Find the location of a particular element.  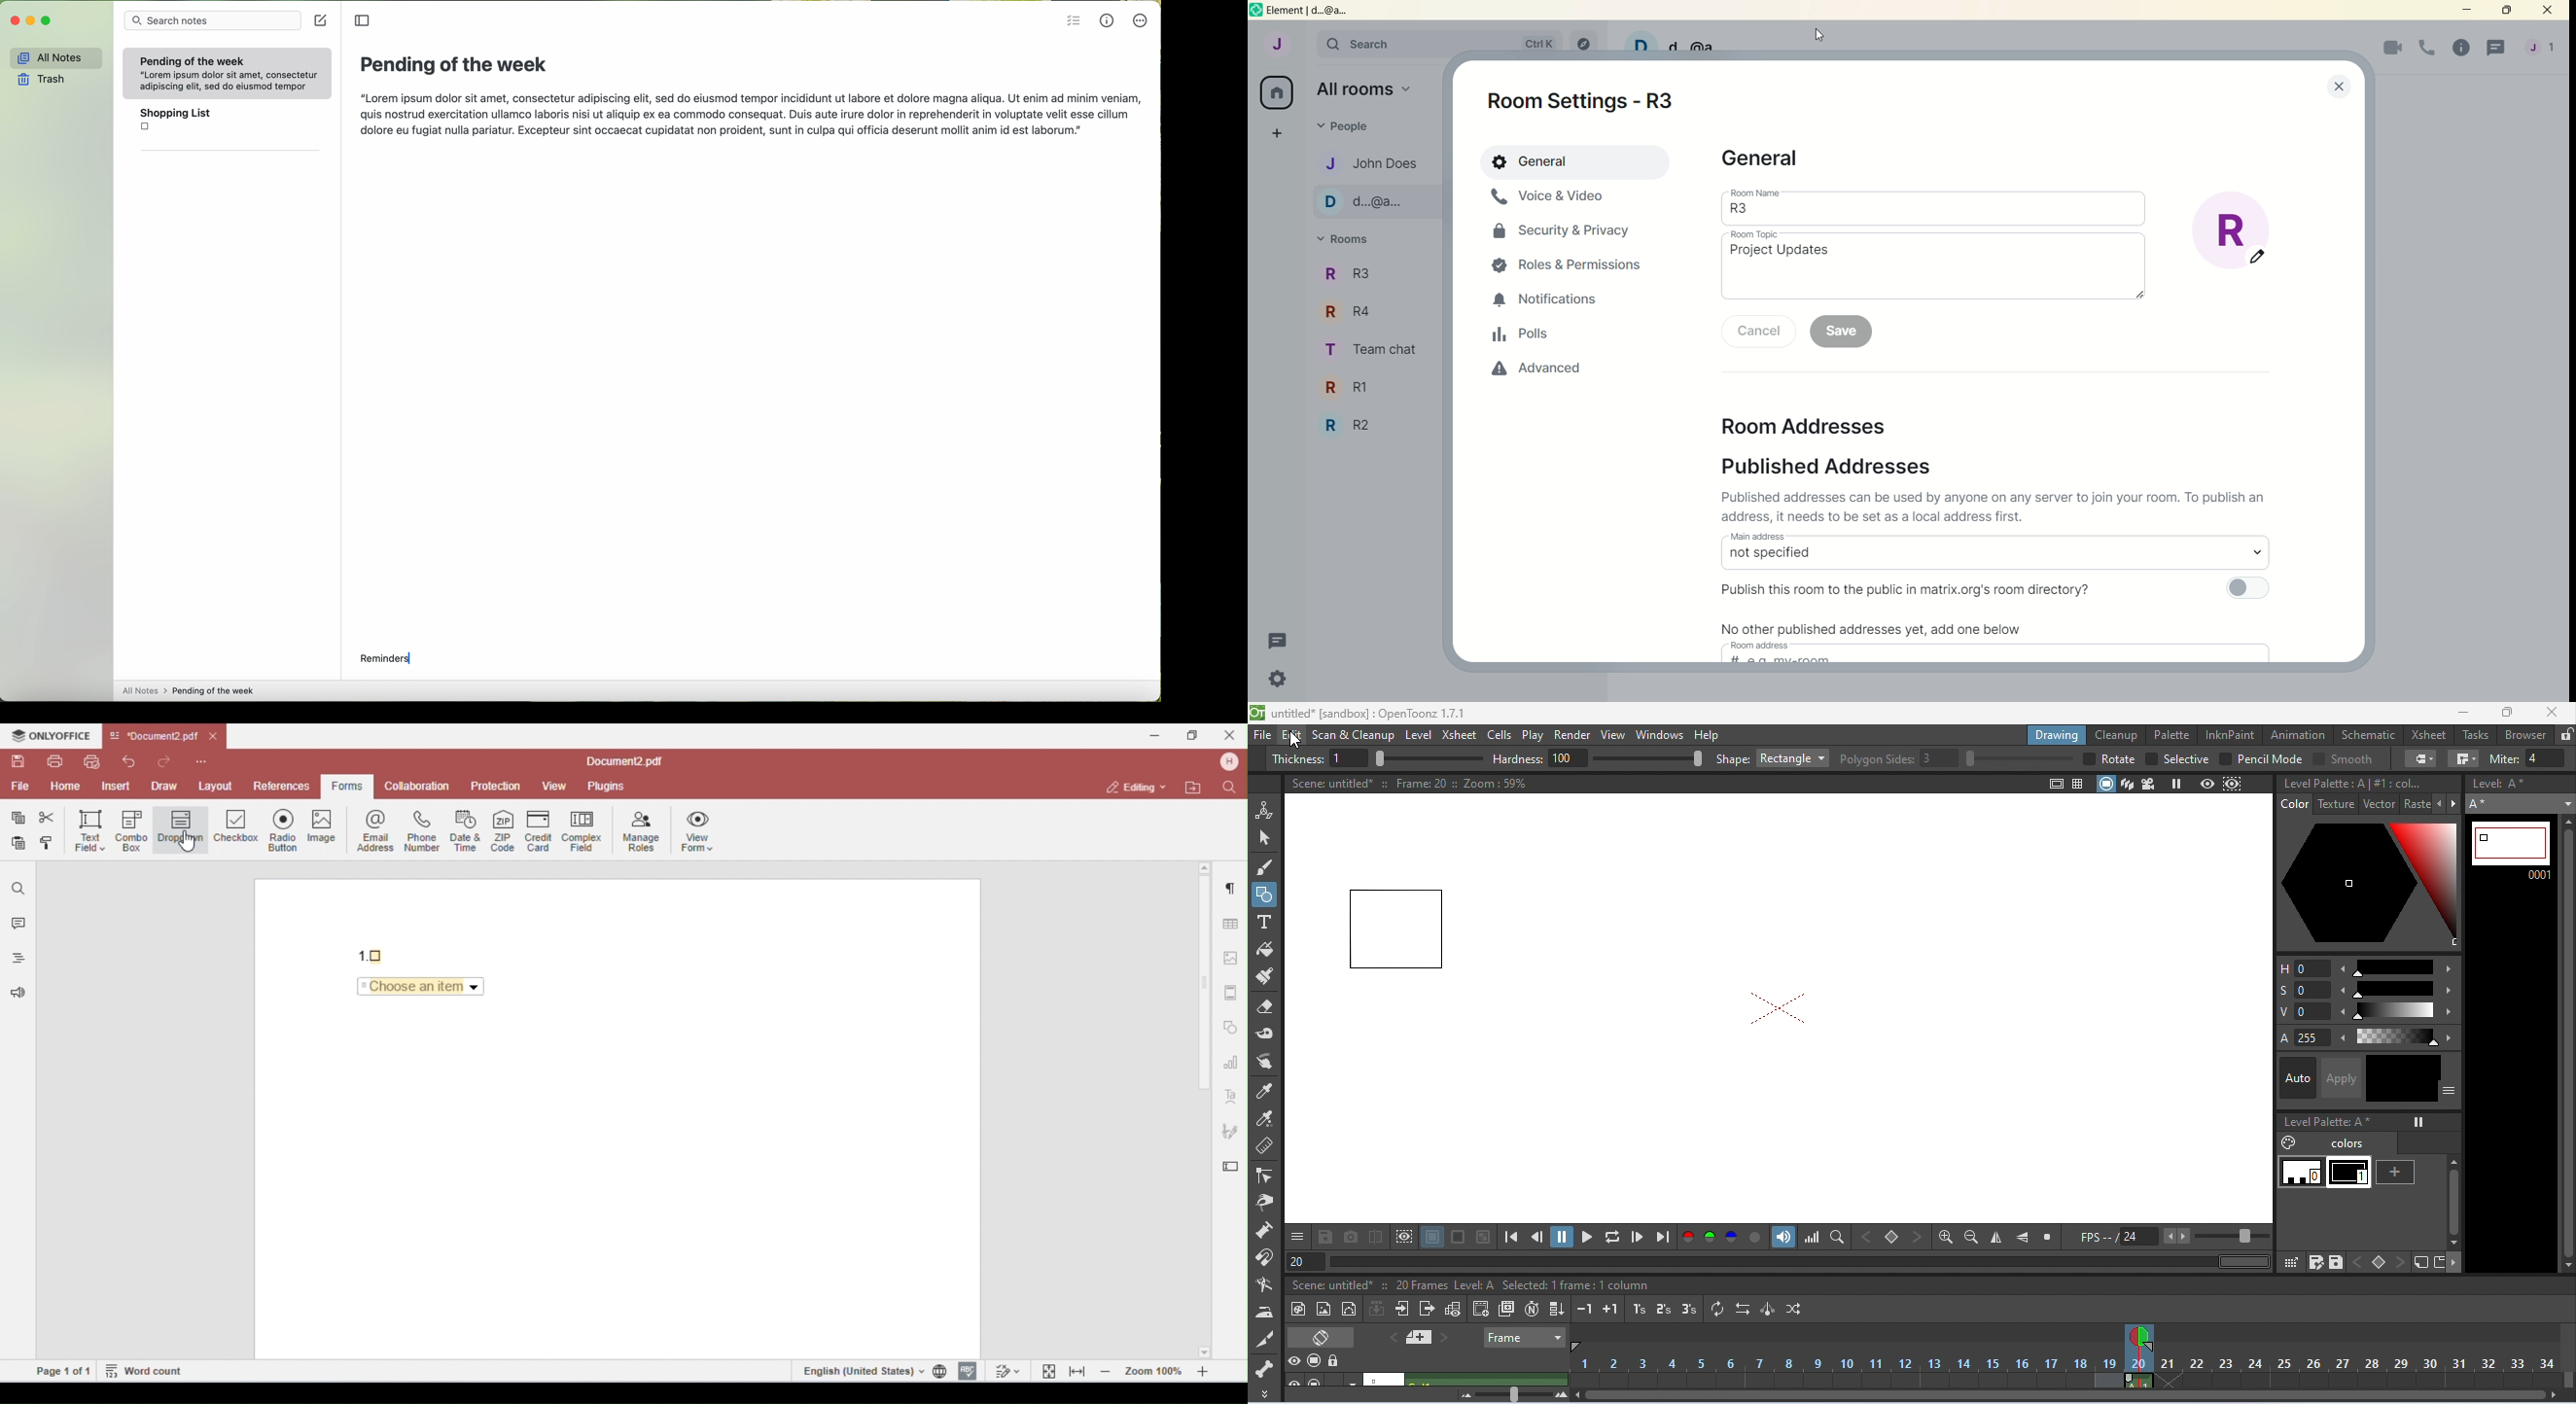

preview visibility is located at coordinates (1292, 1360).